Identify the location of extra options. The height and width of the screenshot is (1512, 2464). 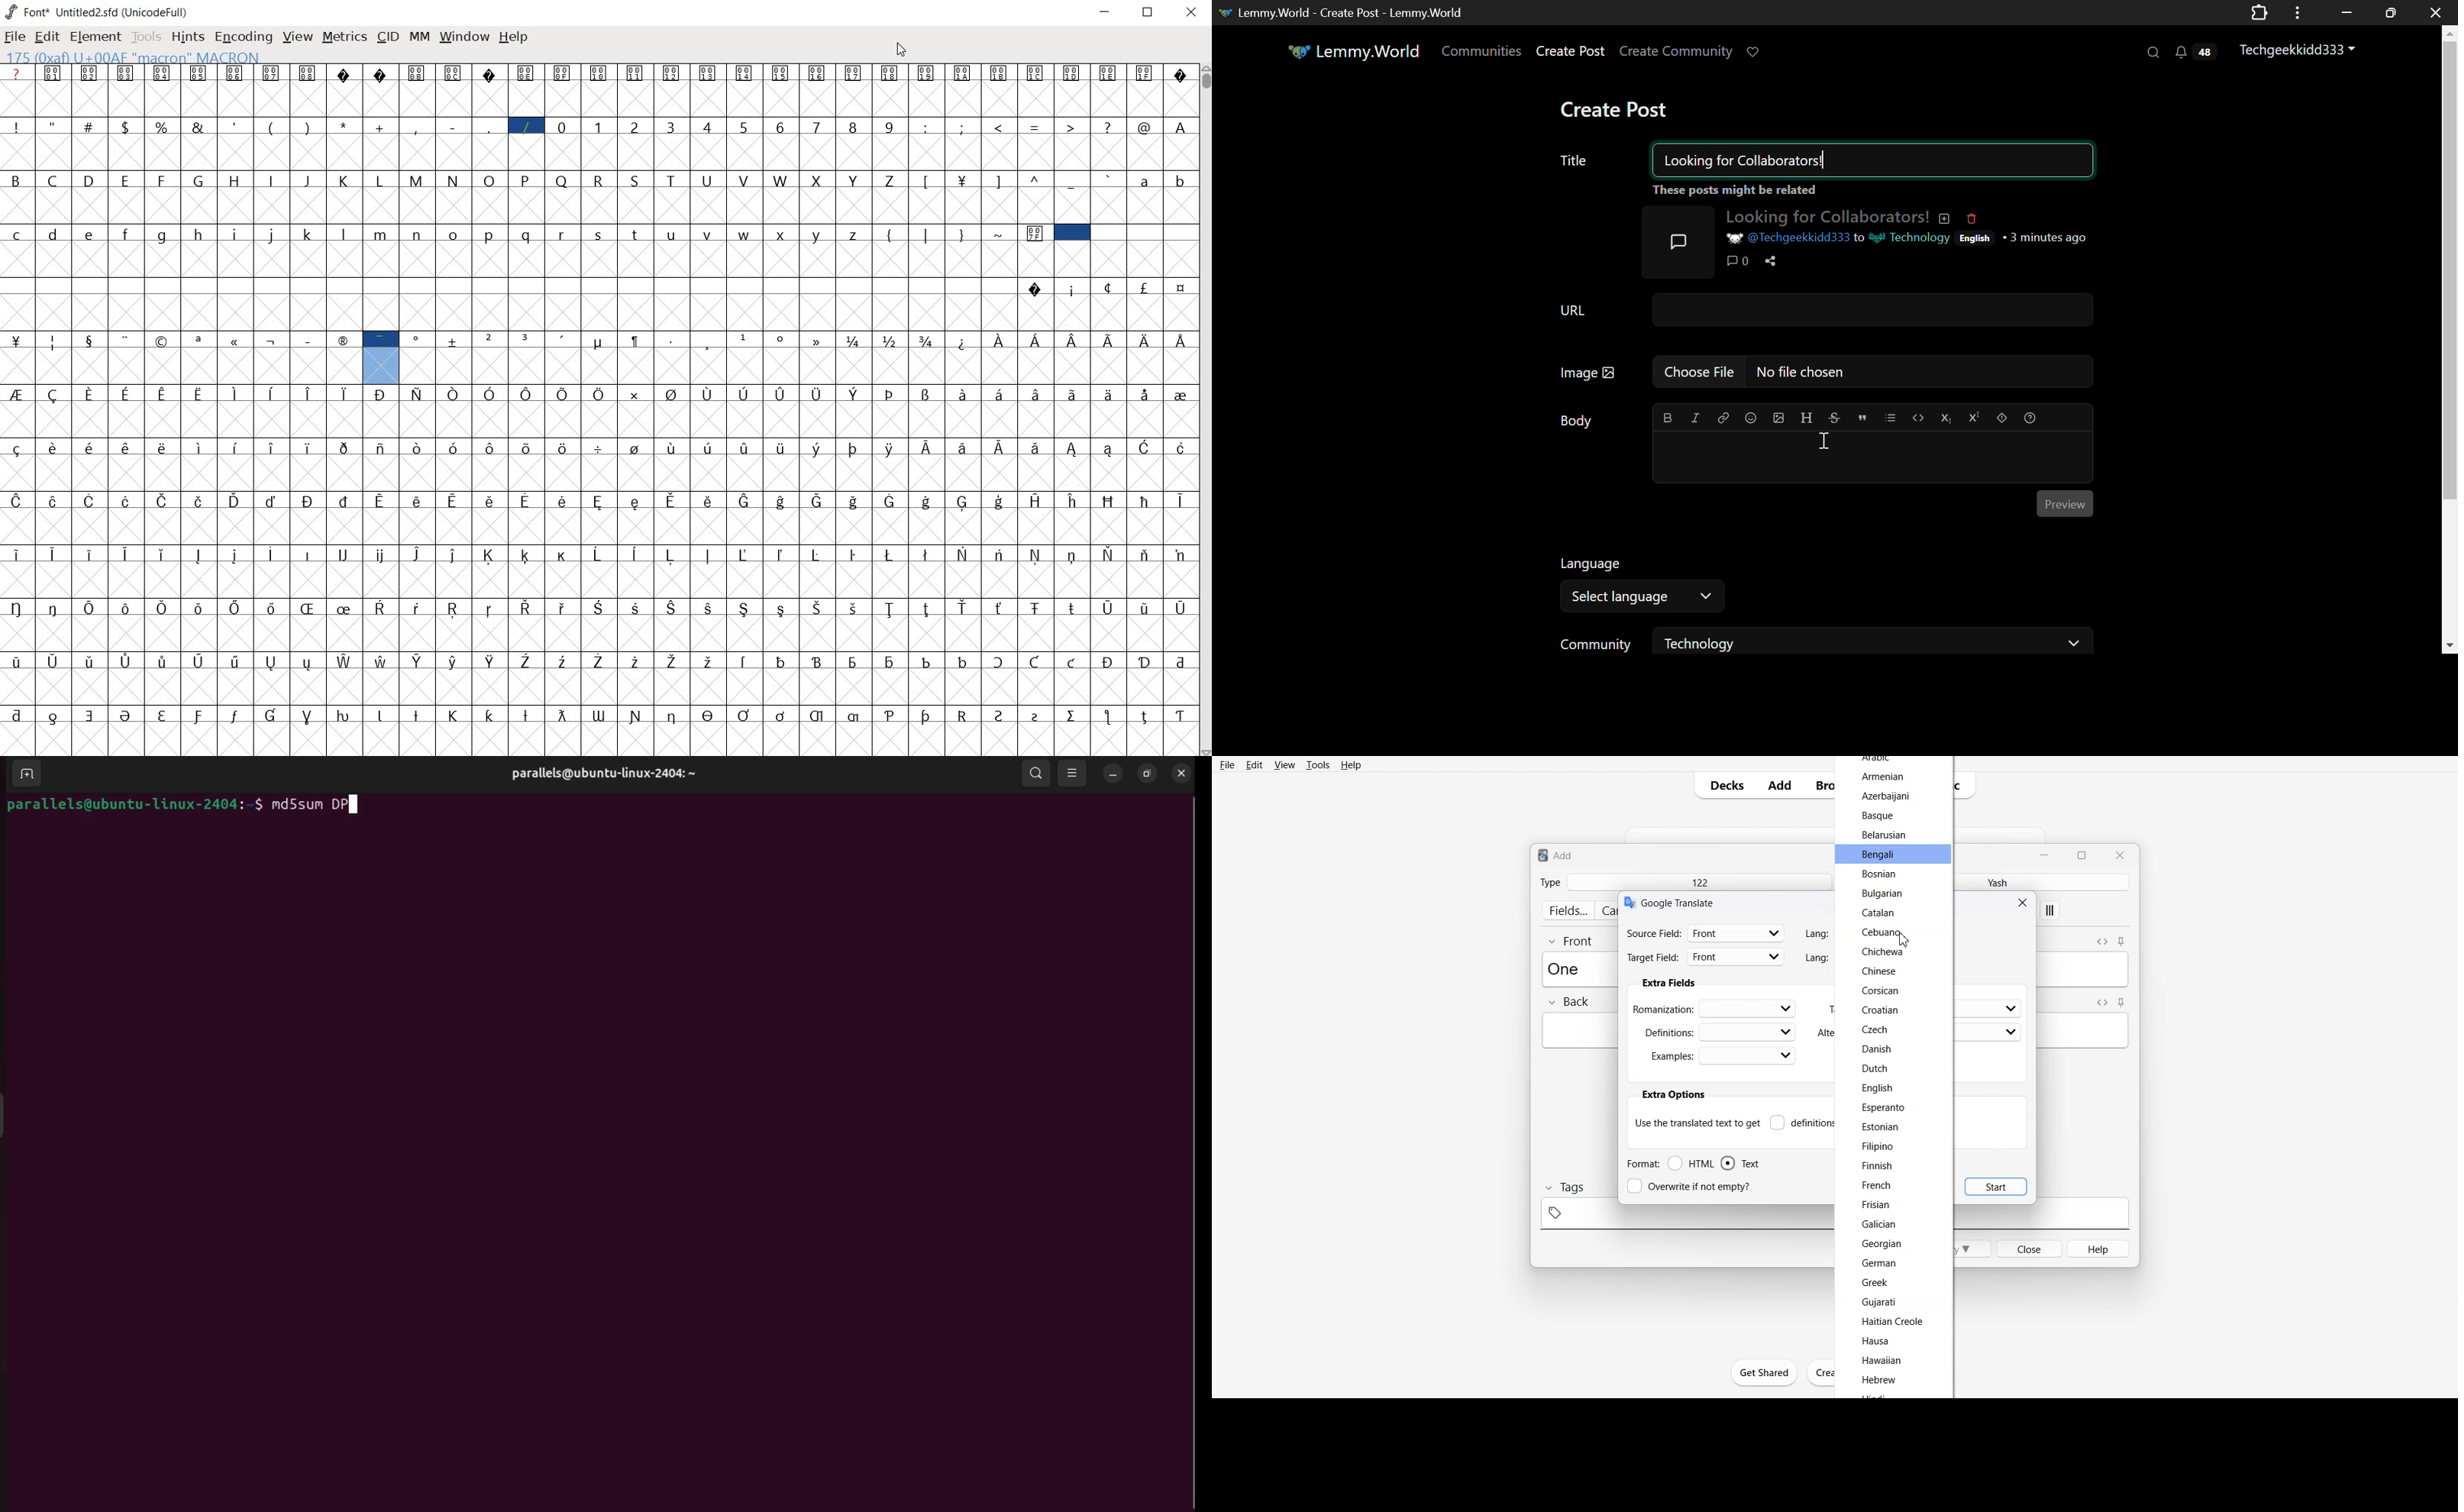
(1673, 1095).